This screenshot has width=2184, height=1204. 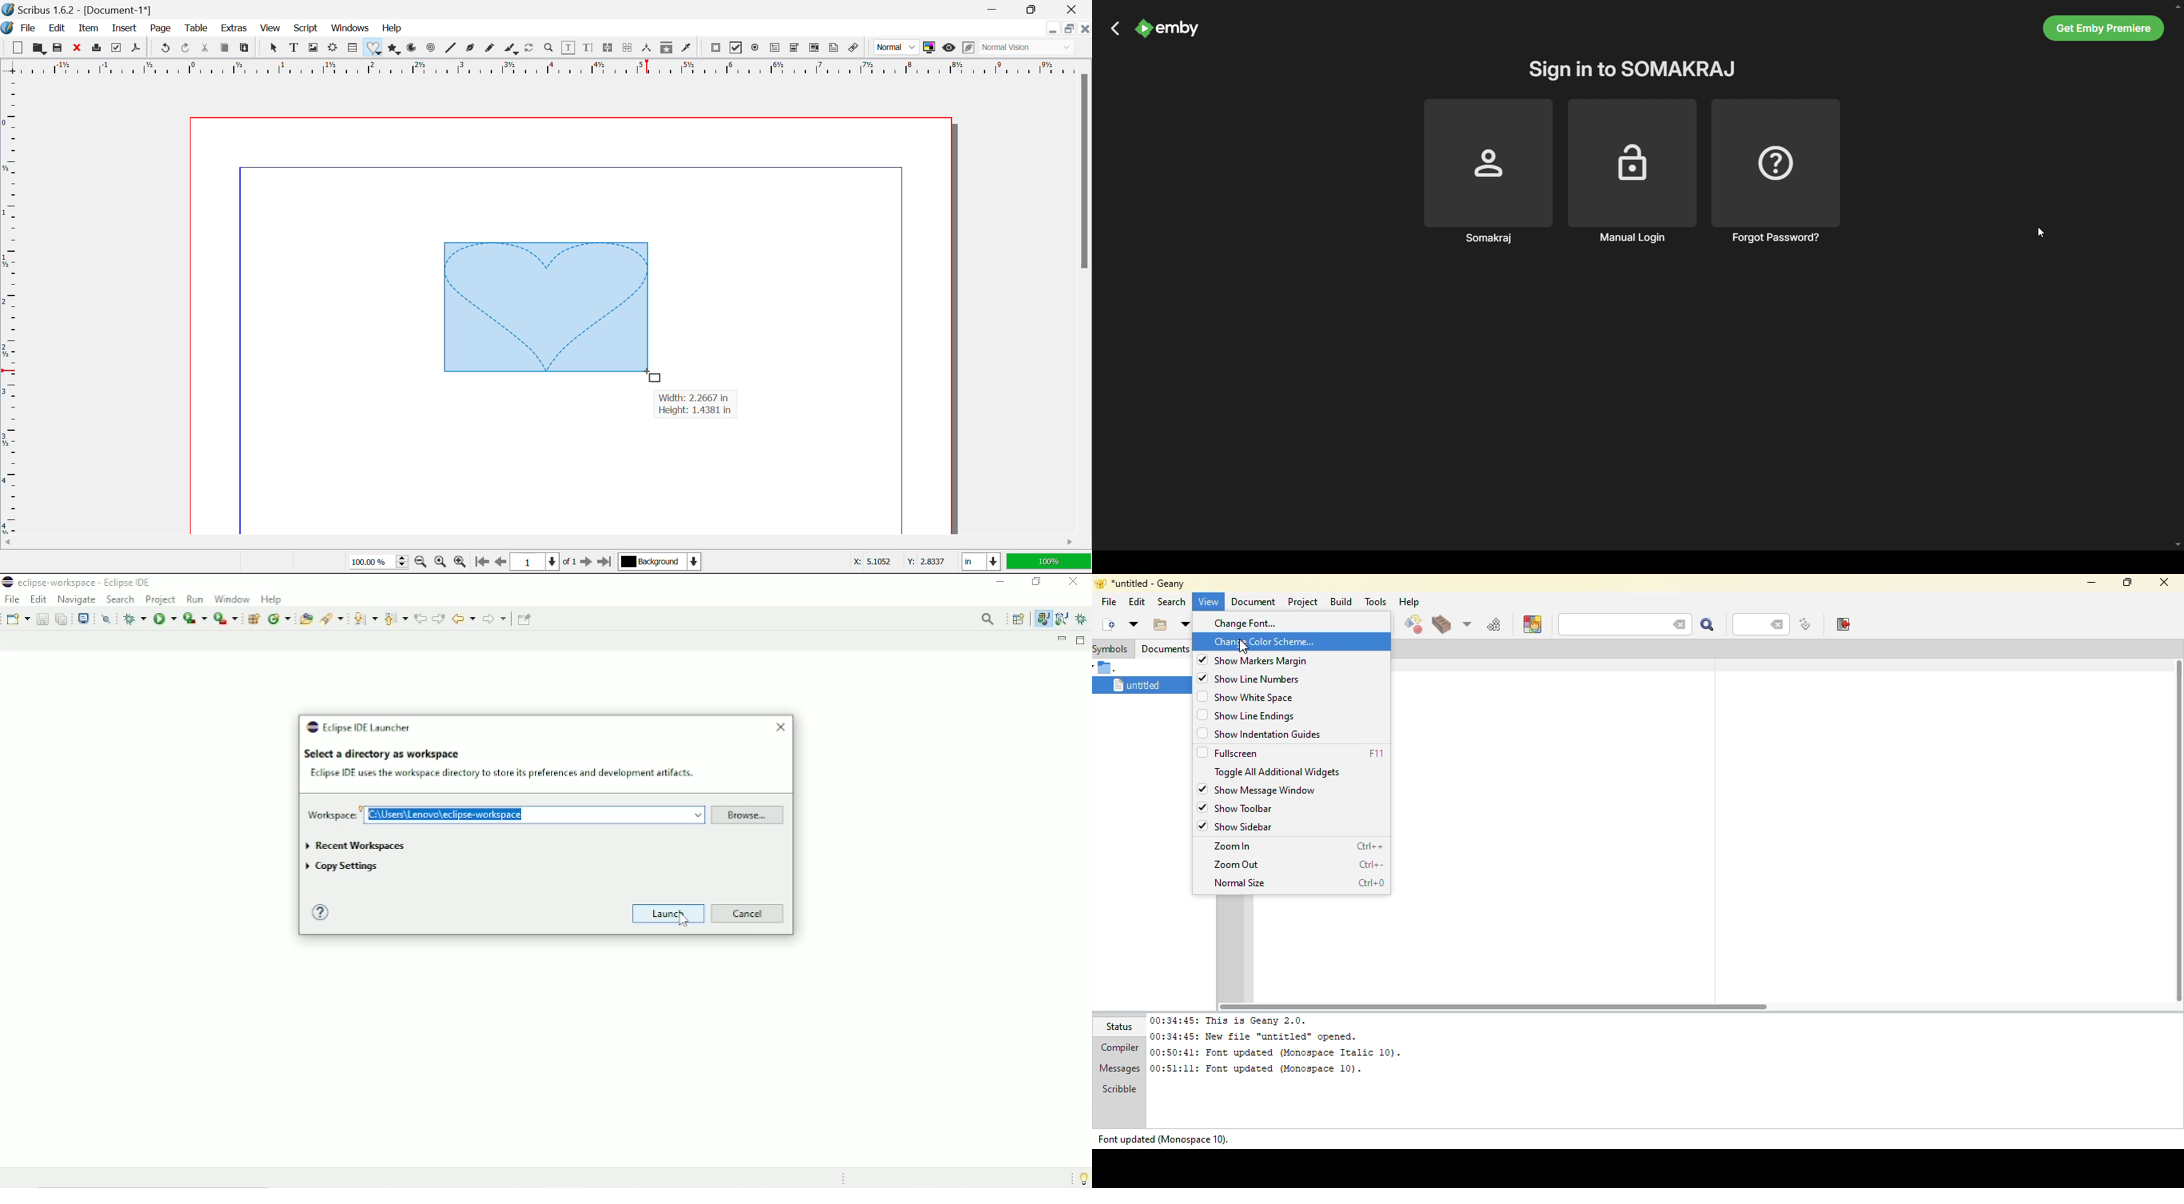 I want to click on sign in to profile, so click(x=1631, y=69).